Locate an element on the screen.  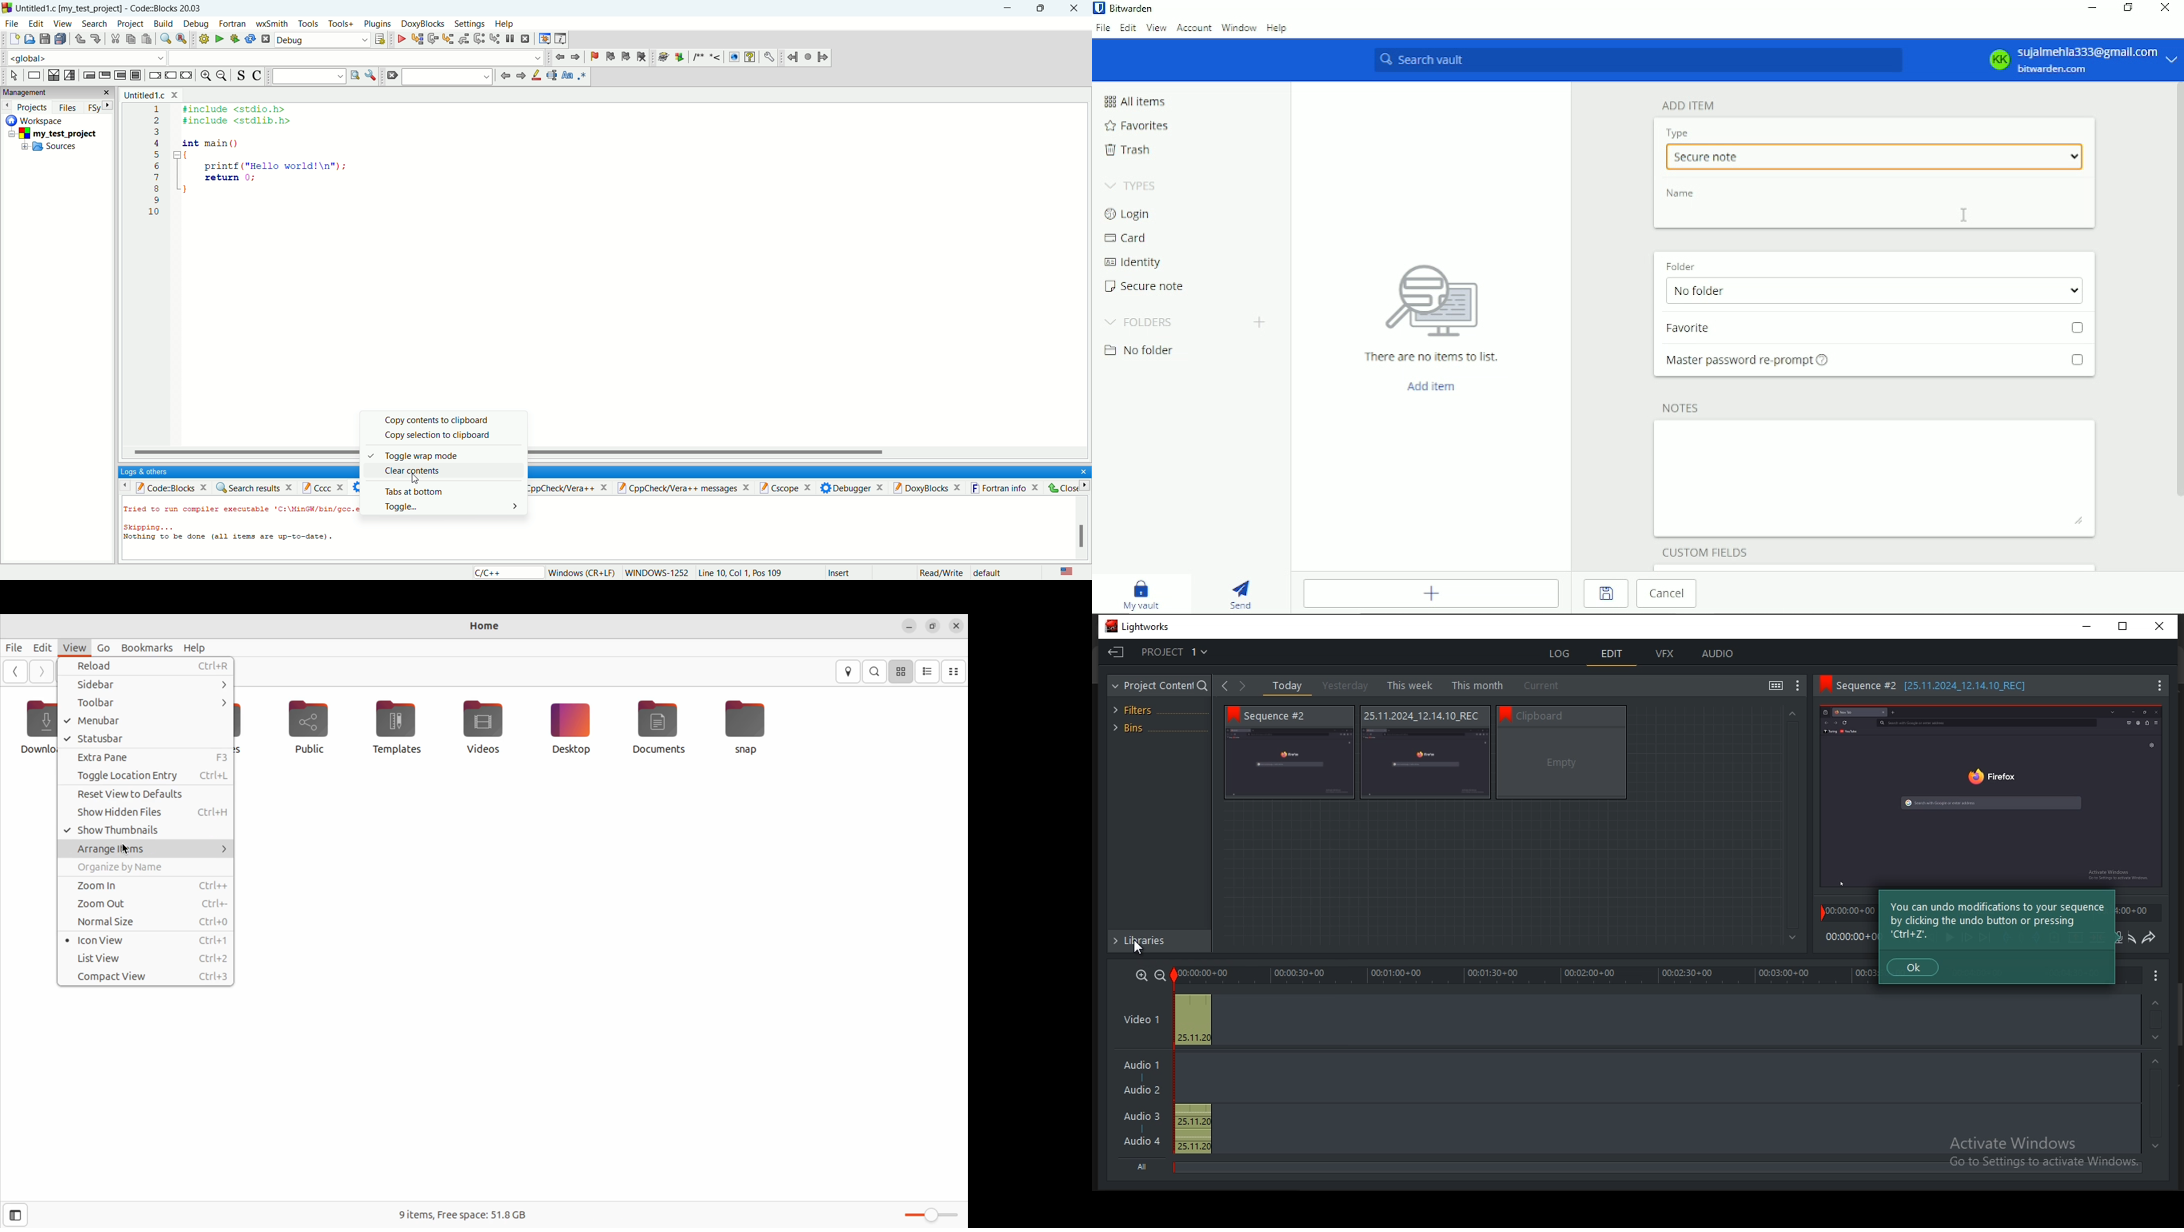
exit condition loop is located at coordinates (104, 75).